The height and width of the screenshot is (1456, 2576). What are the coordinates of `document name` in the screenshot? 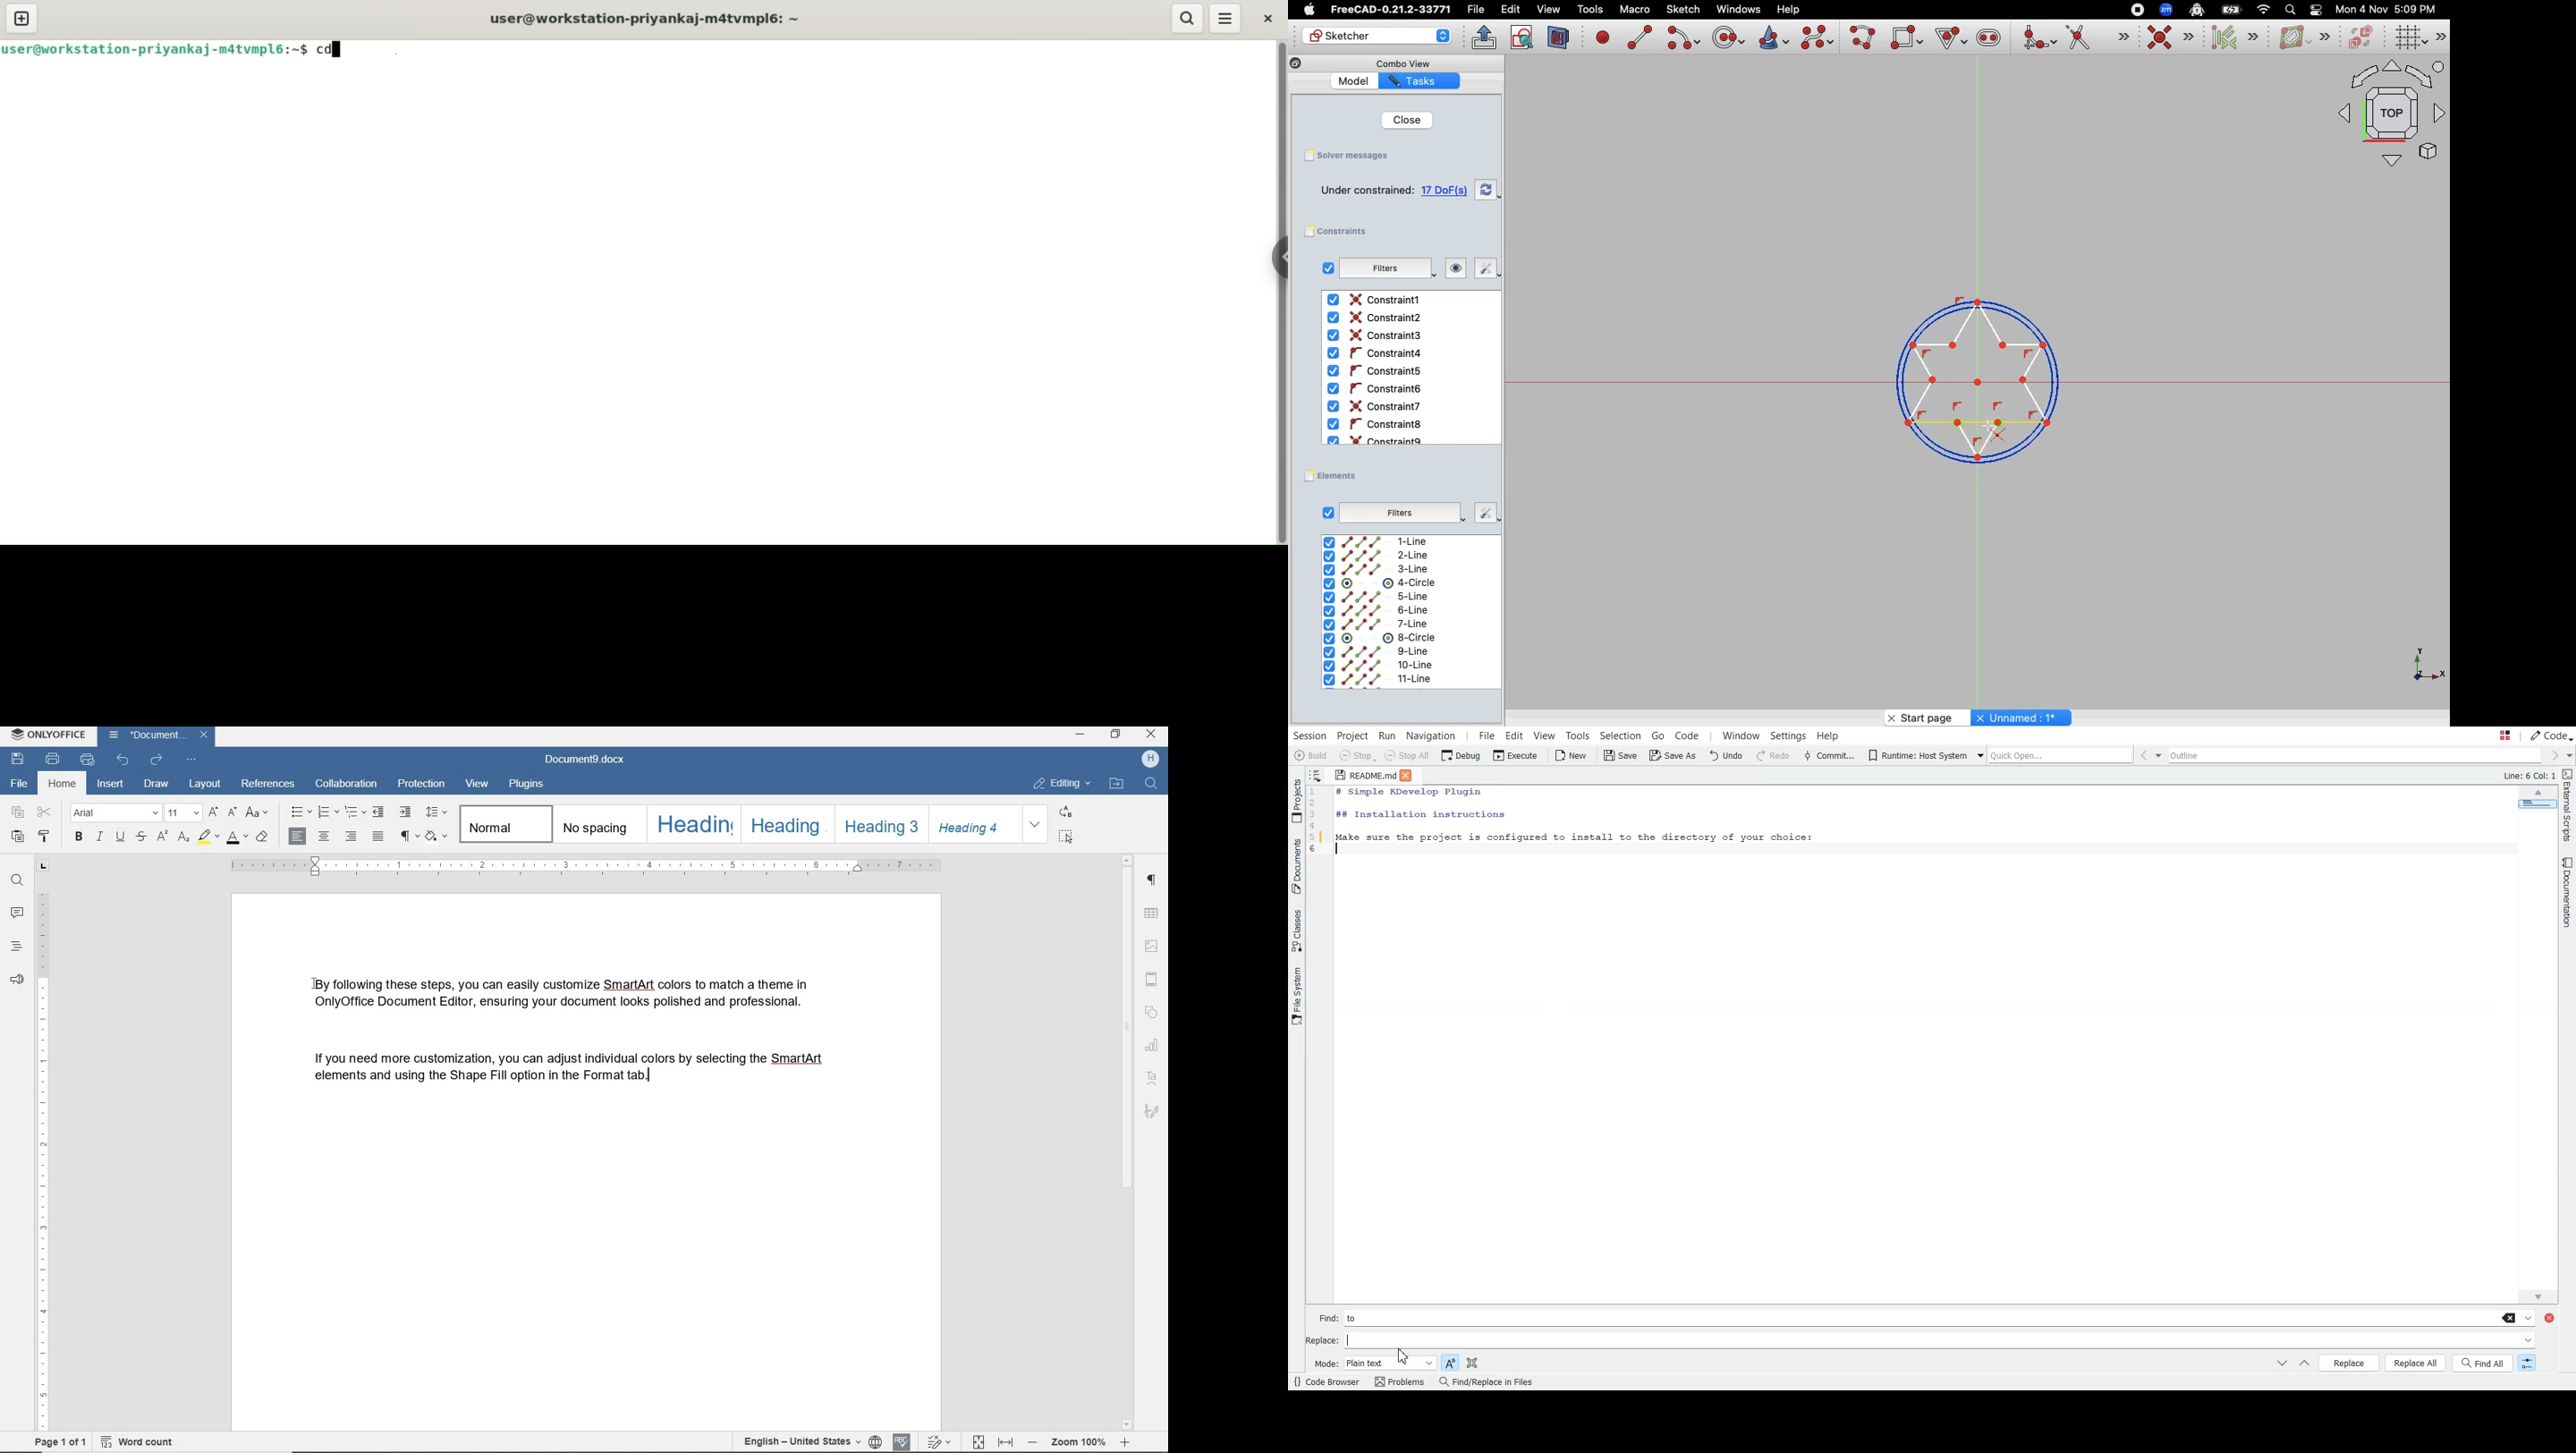 It's located at (586, 756).